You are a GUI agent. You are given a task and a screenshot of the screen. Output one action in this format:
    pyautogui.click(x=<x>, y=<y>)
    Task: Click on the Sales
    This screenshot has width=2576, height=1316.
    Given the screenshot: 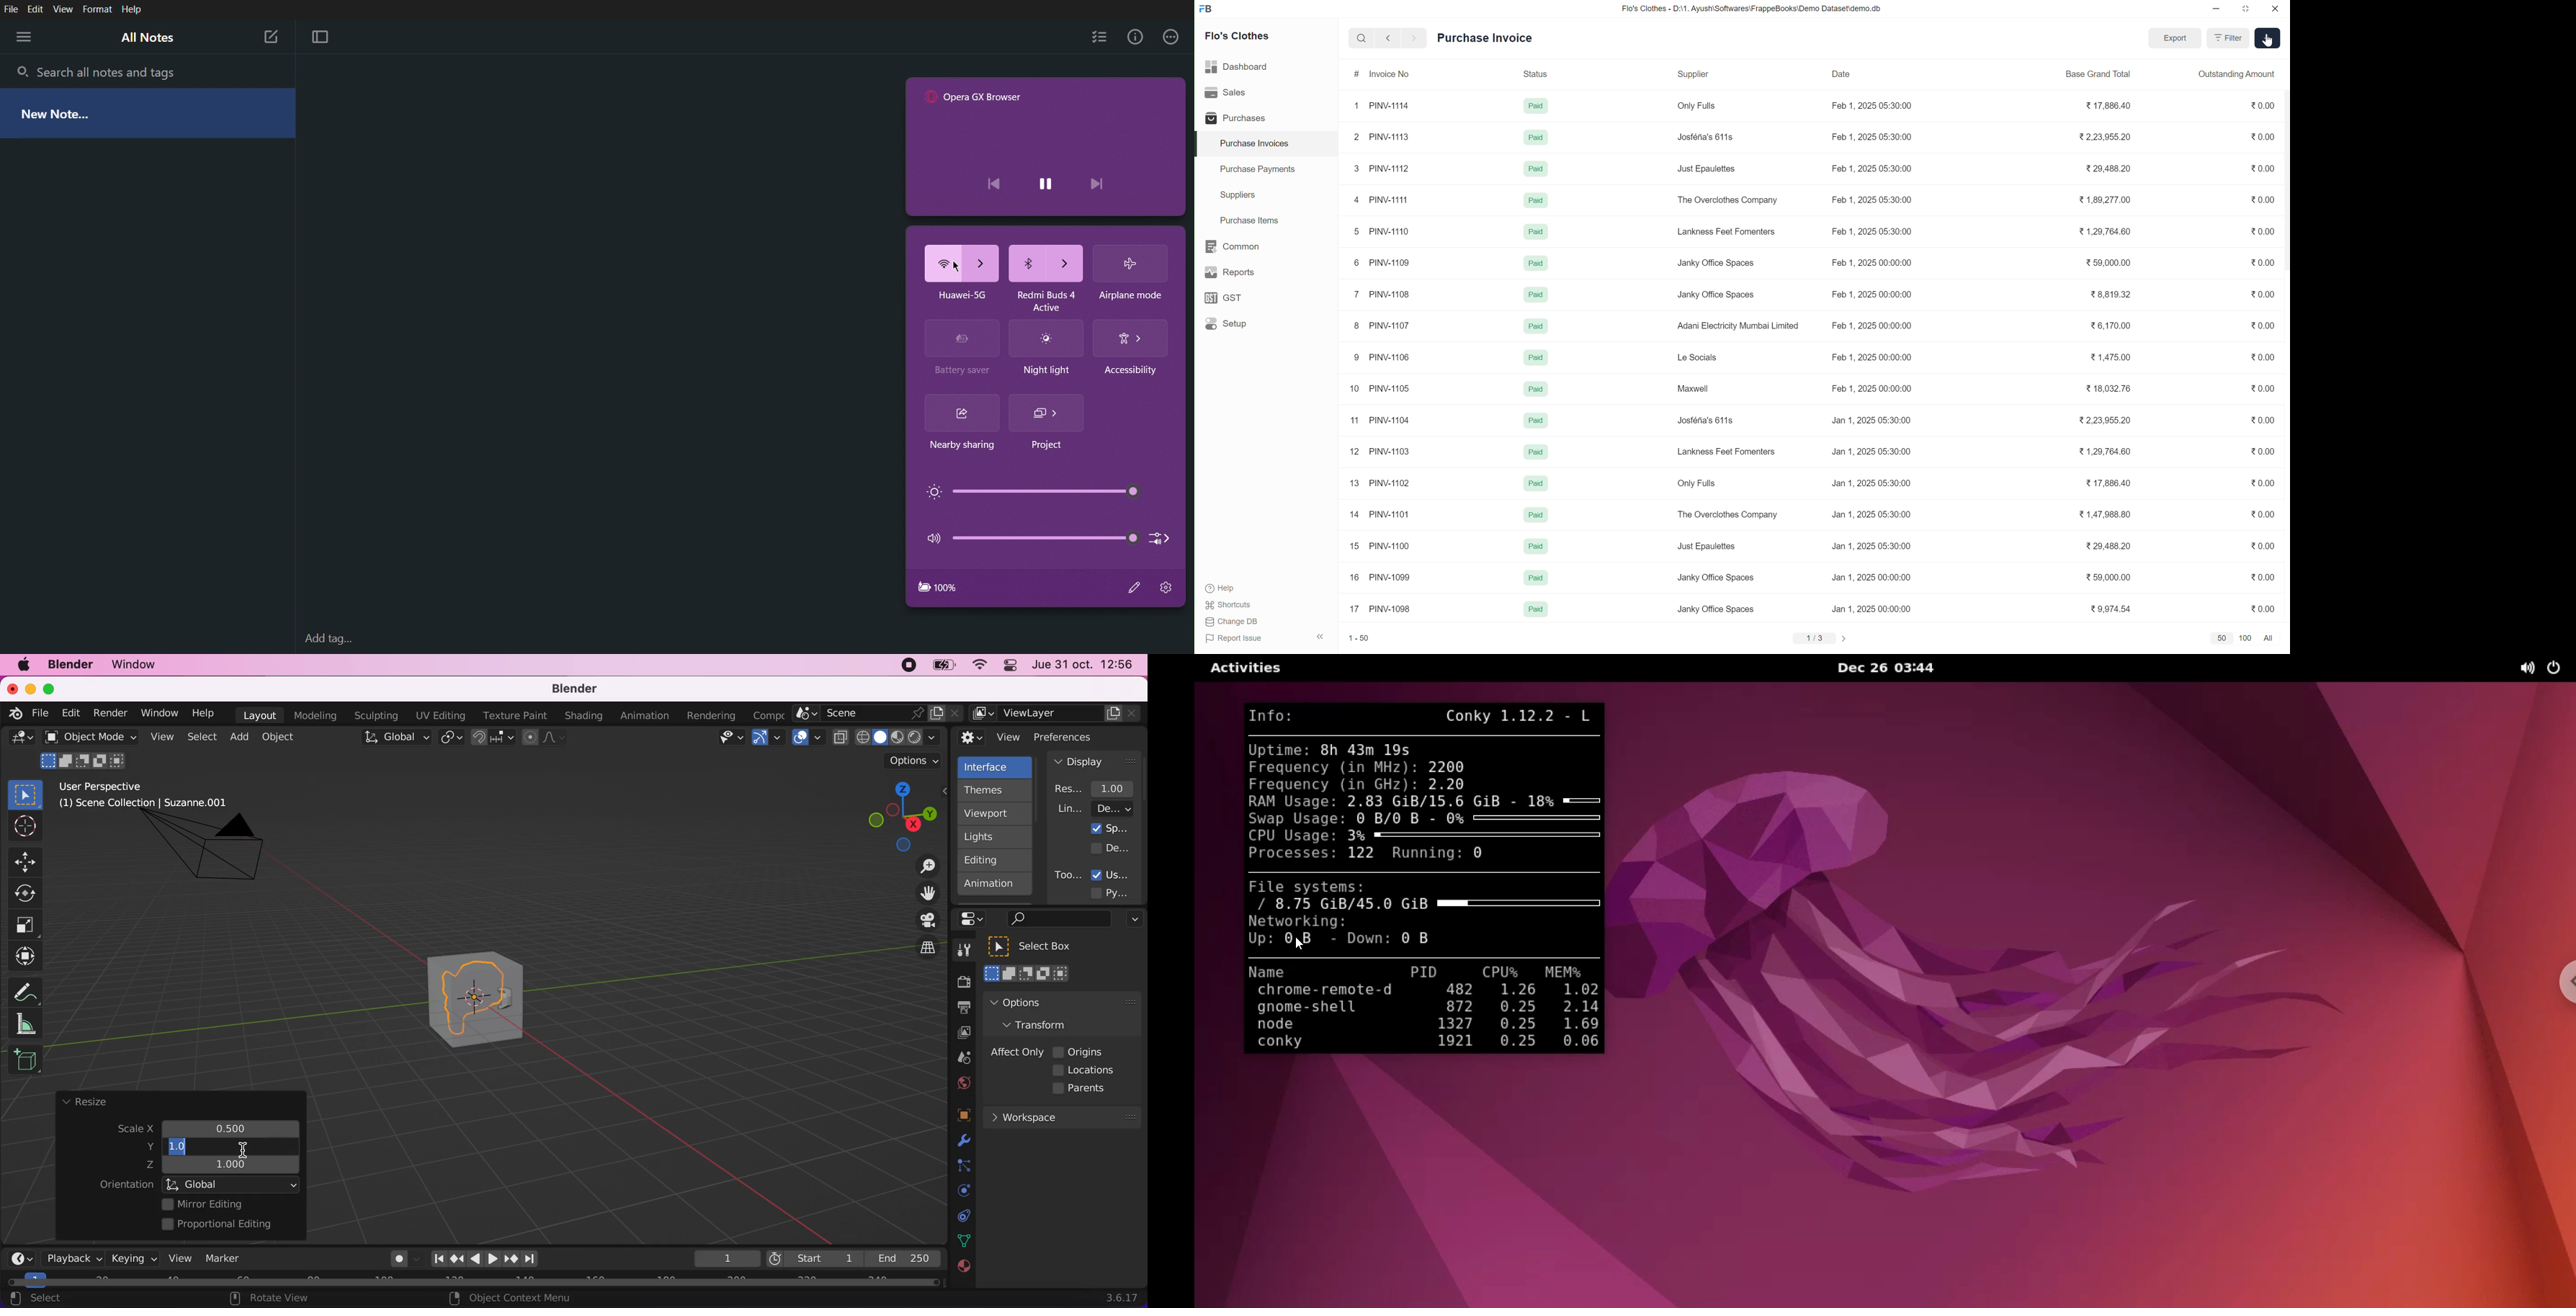 What is the action you would take?
    pyautogui.click(x=1265, y=92)
    